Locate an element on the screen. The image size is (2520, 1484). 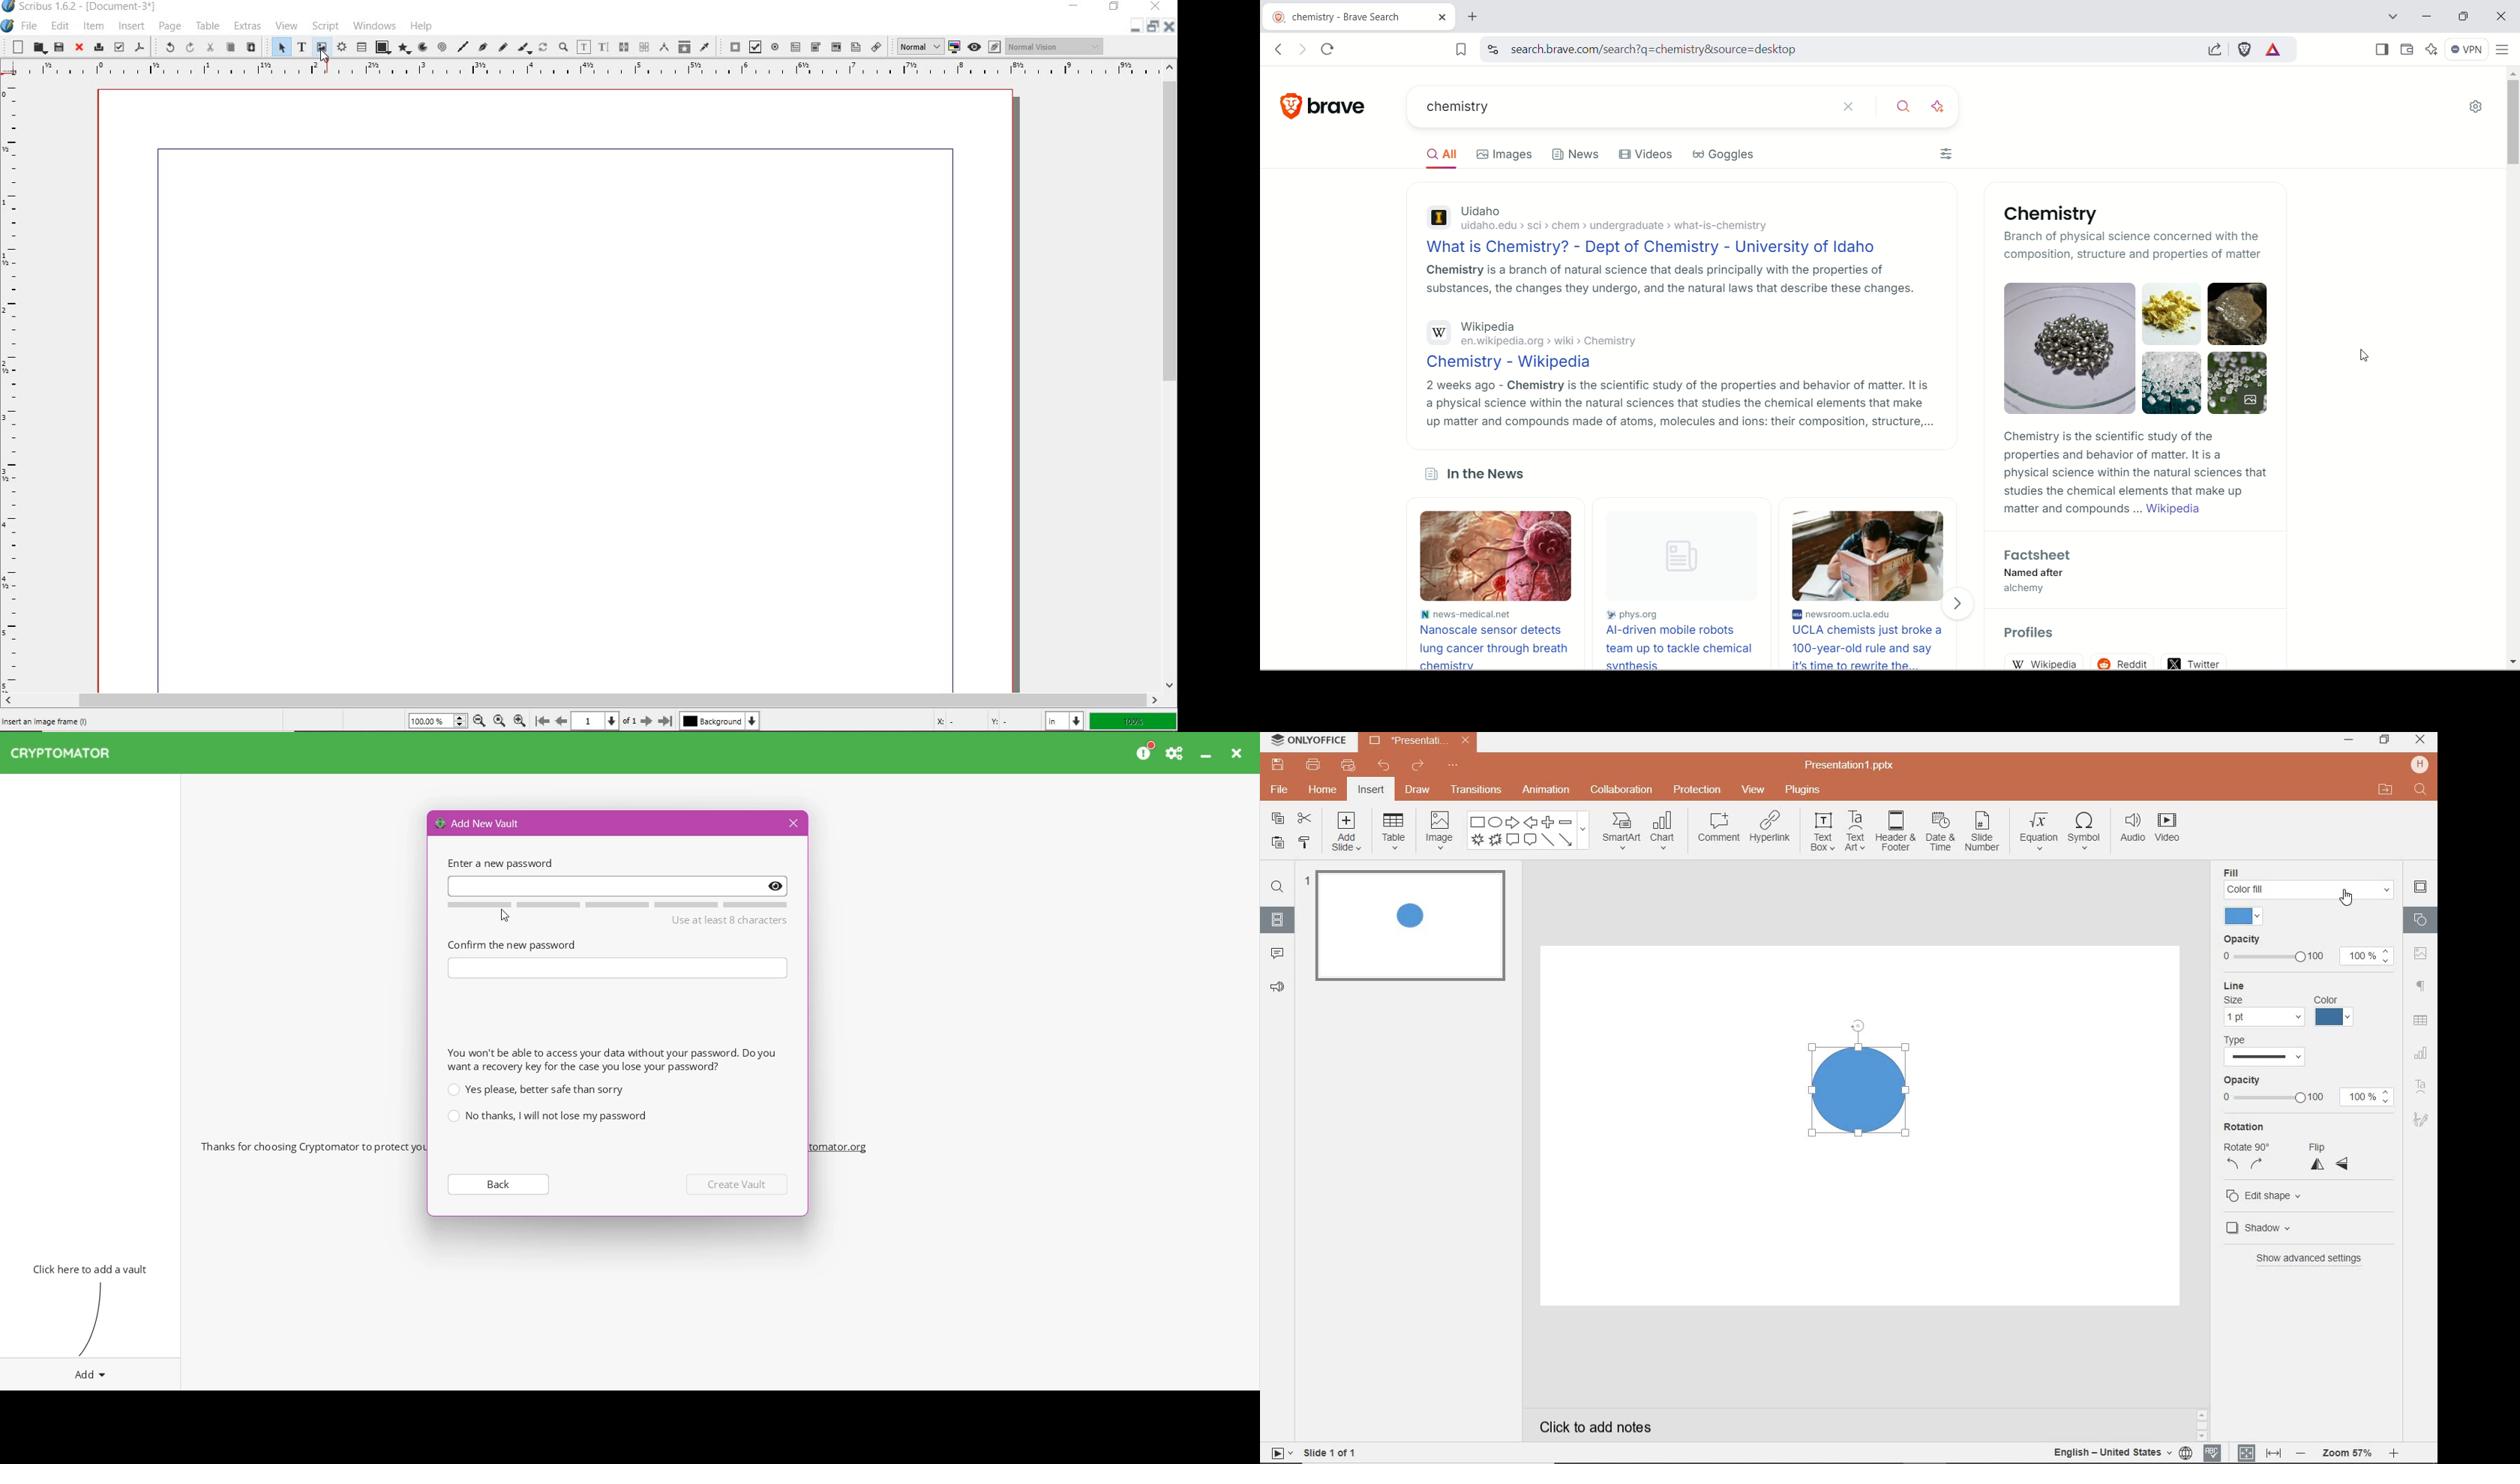
videos is located at coordinates (2169, 829).